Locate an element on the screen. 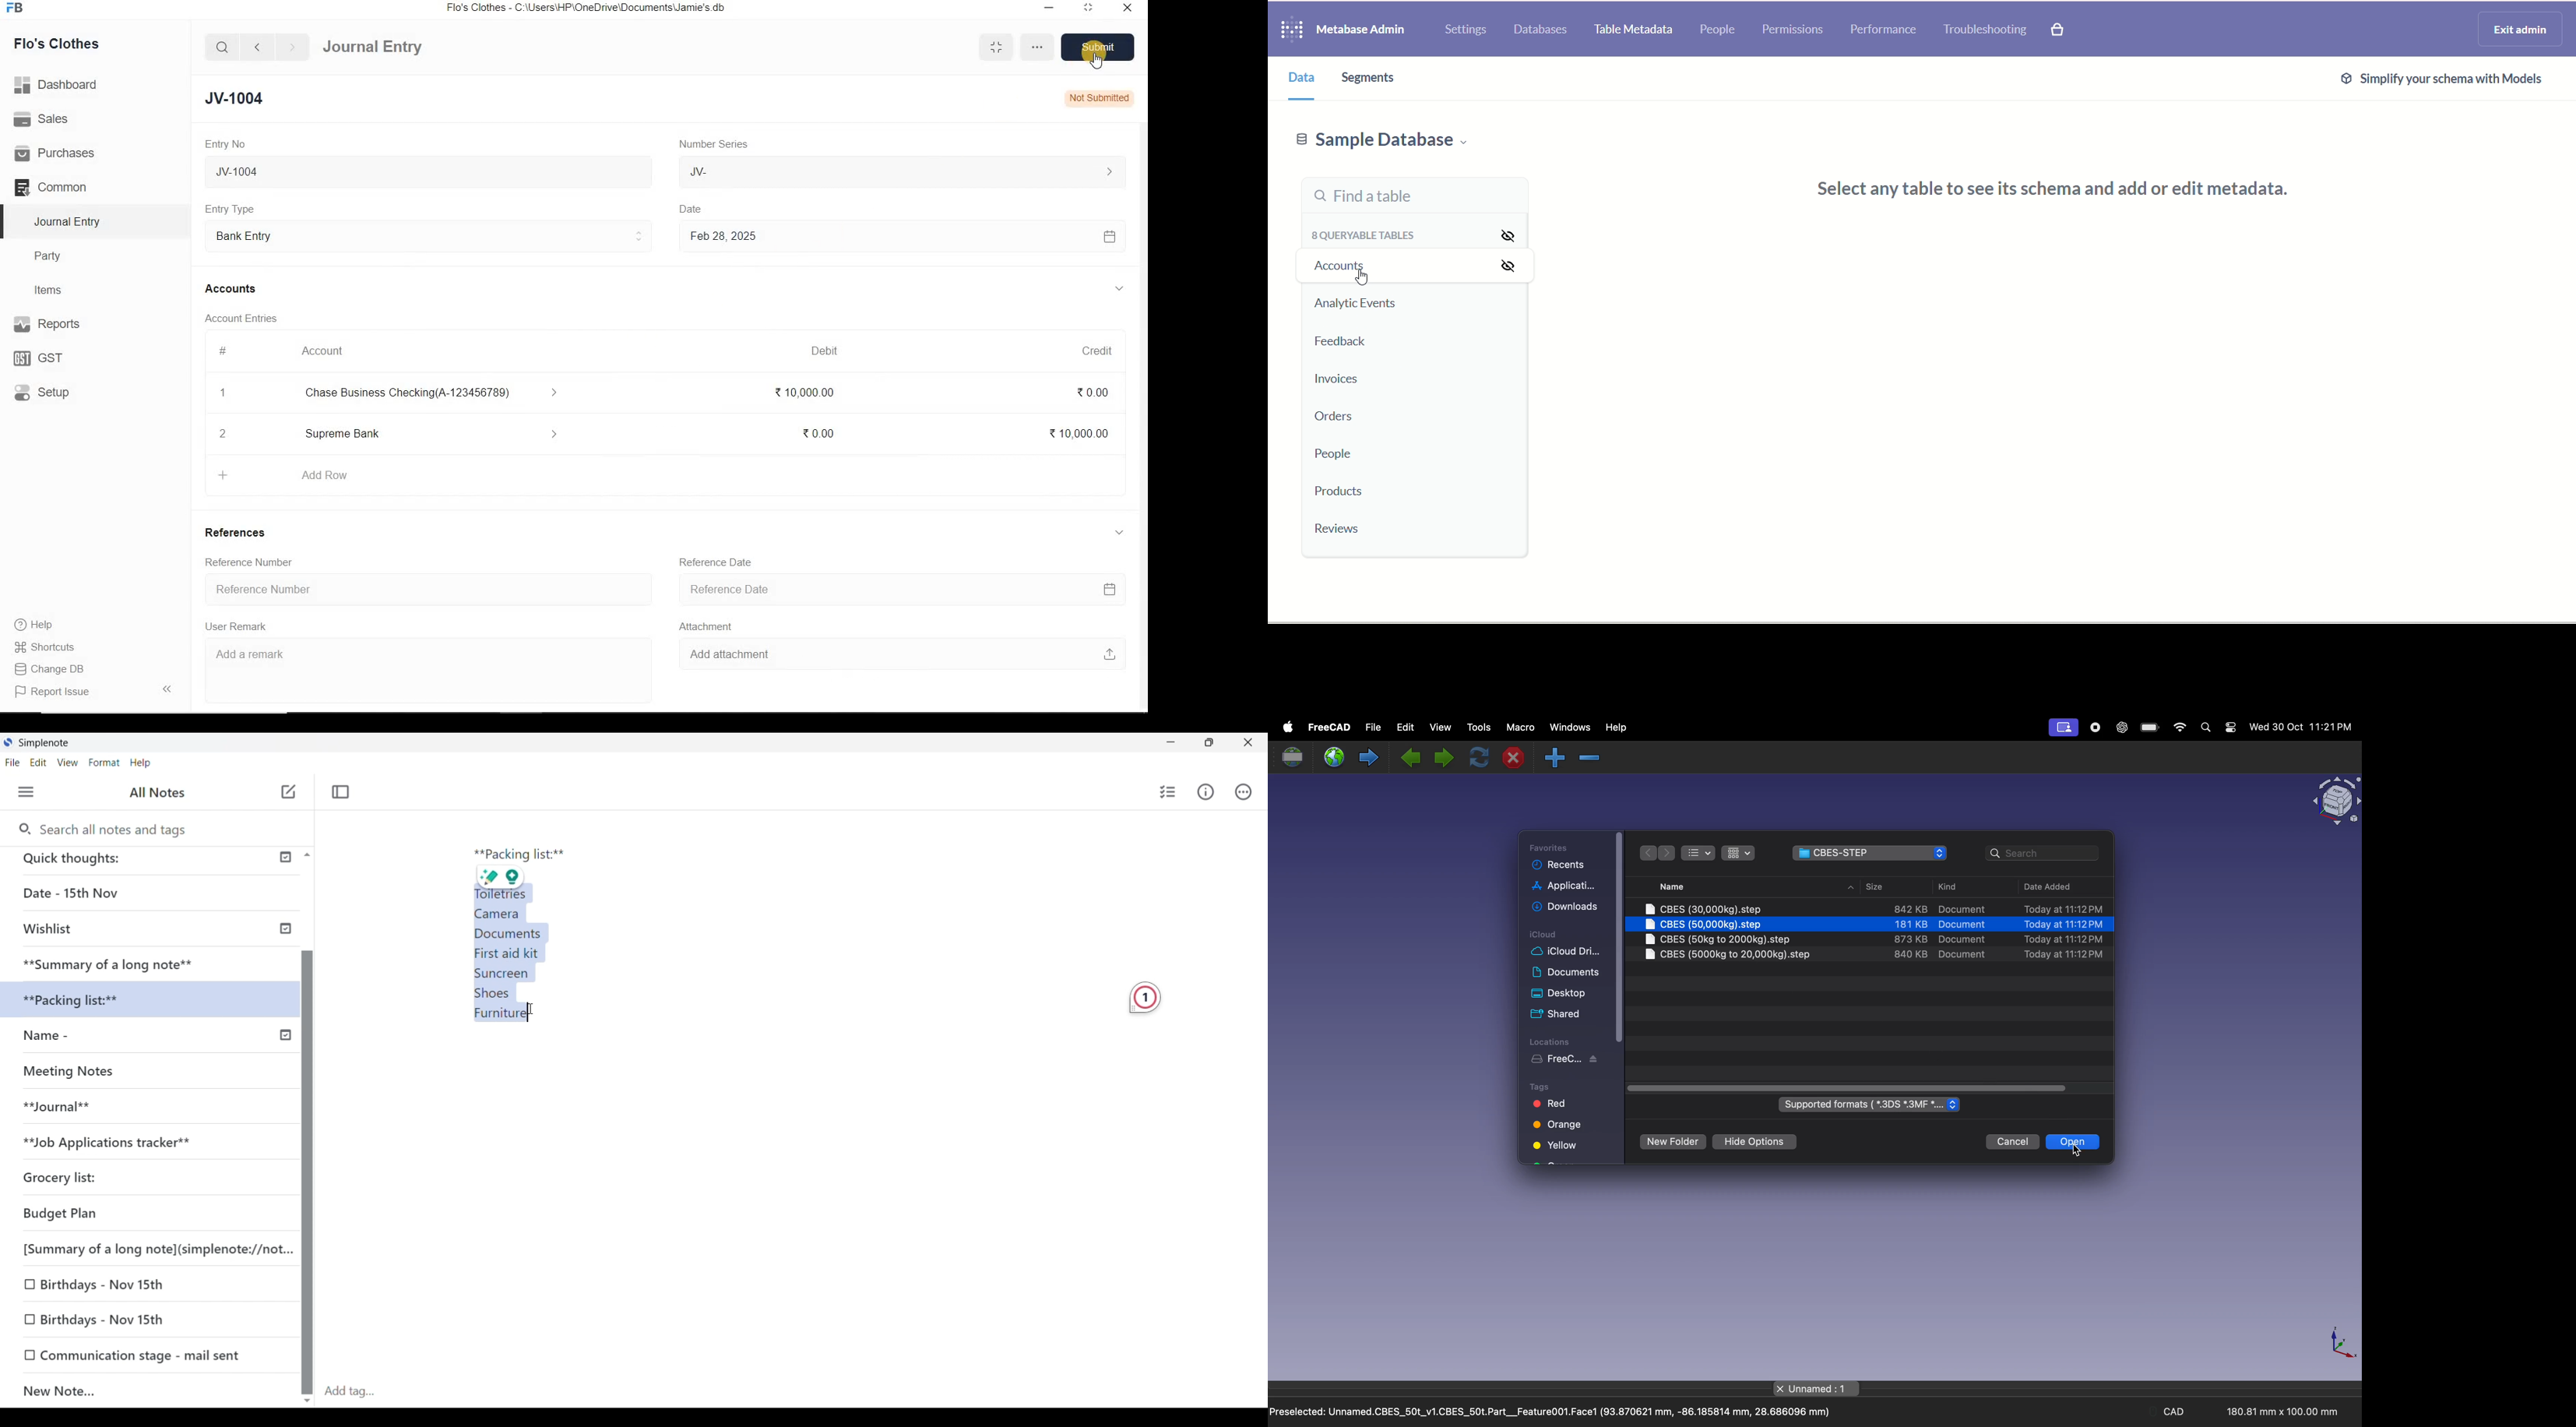 The width and height of the screenshot is (2576, 1428). Collpase is located at coordinates (167, 688).